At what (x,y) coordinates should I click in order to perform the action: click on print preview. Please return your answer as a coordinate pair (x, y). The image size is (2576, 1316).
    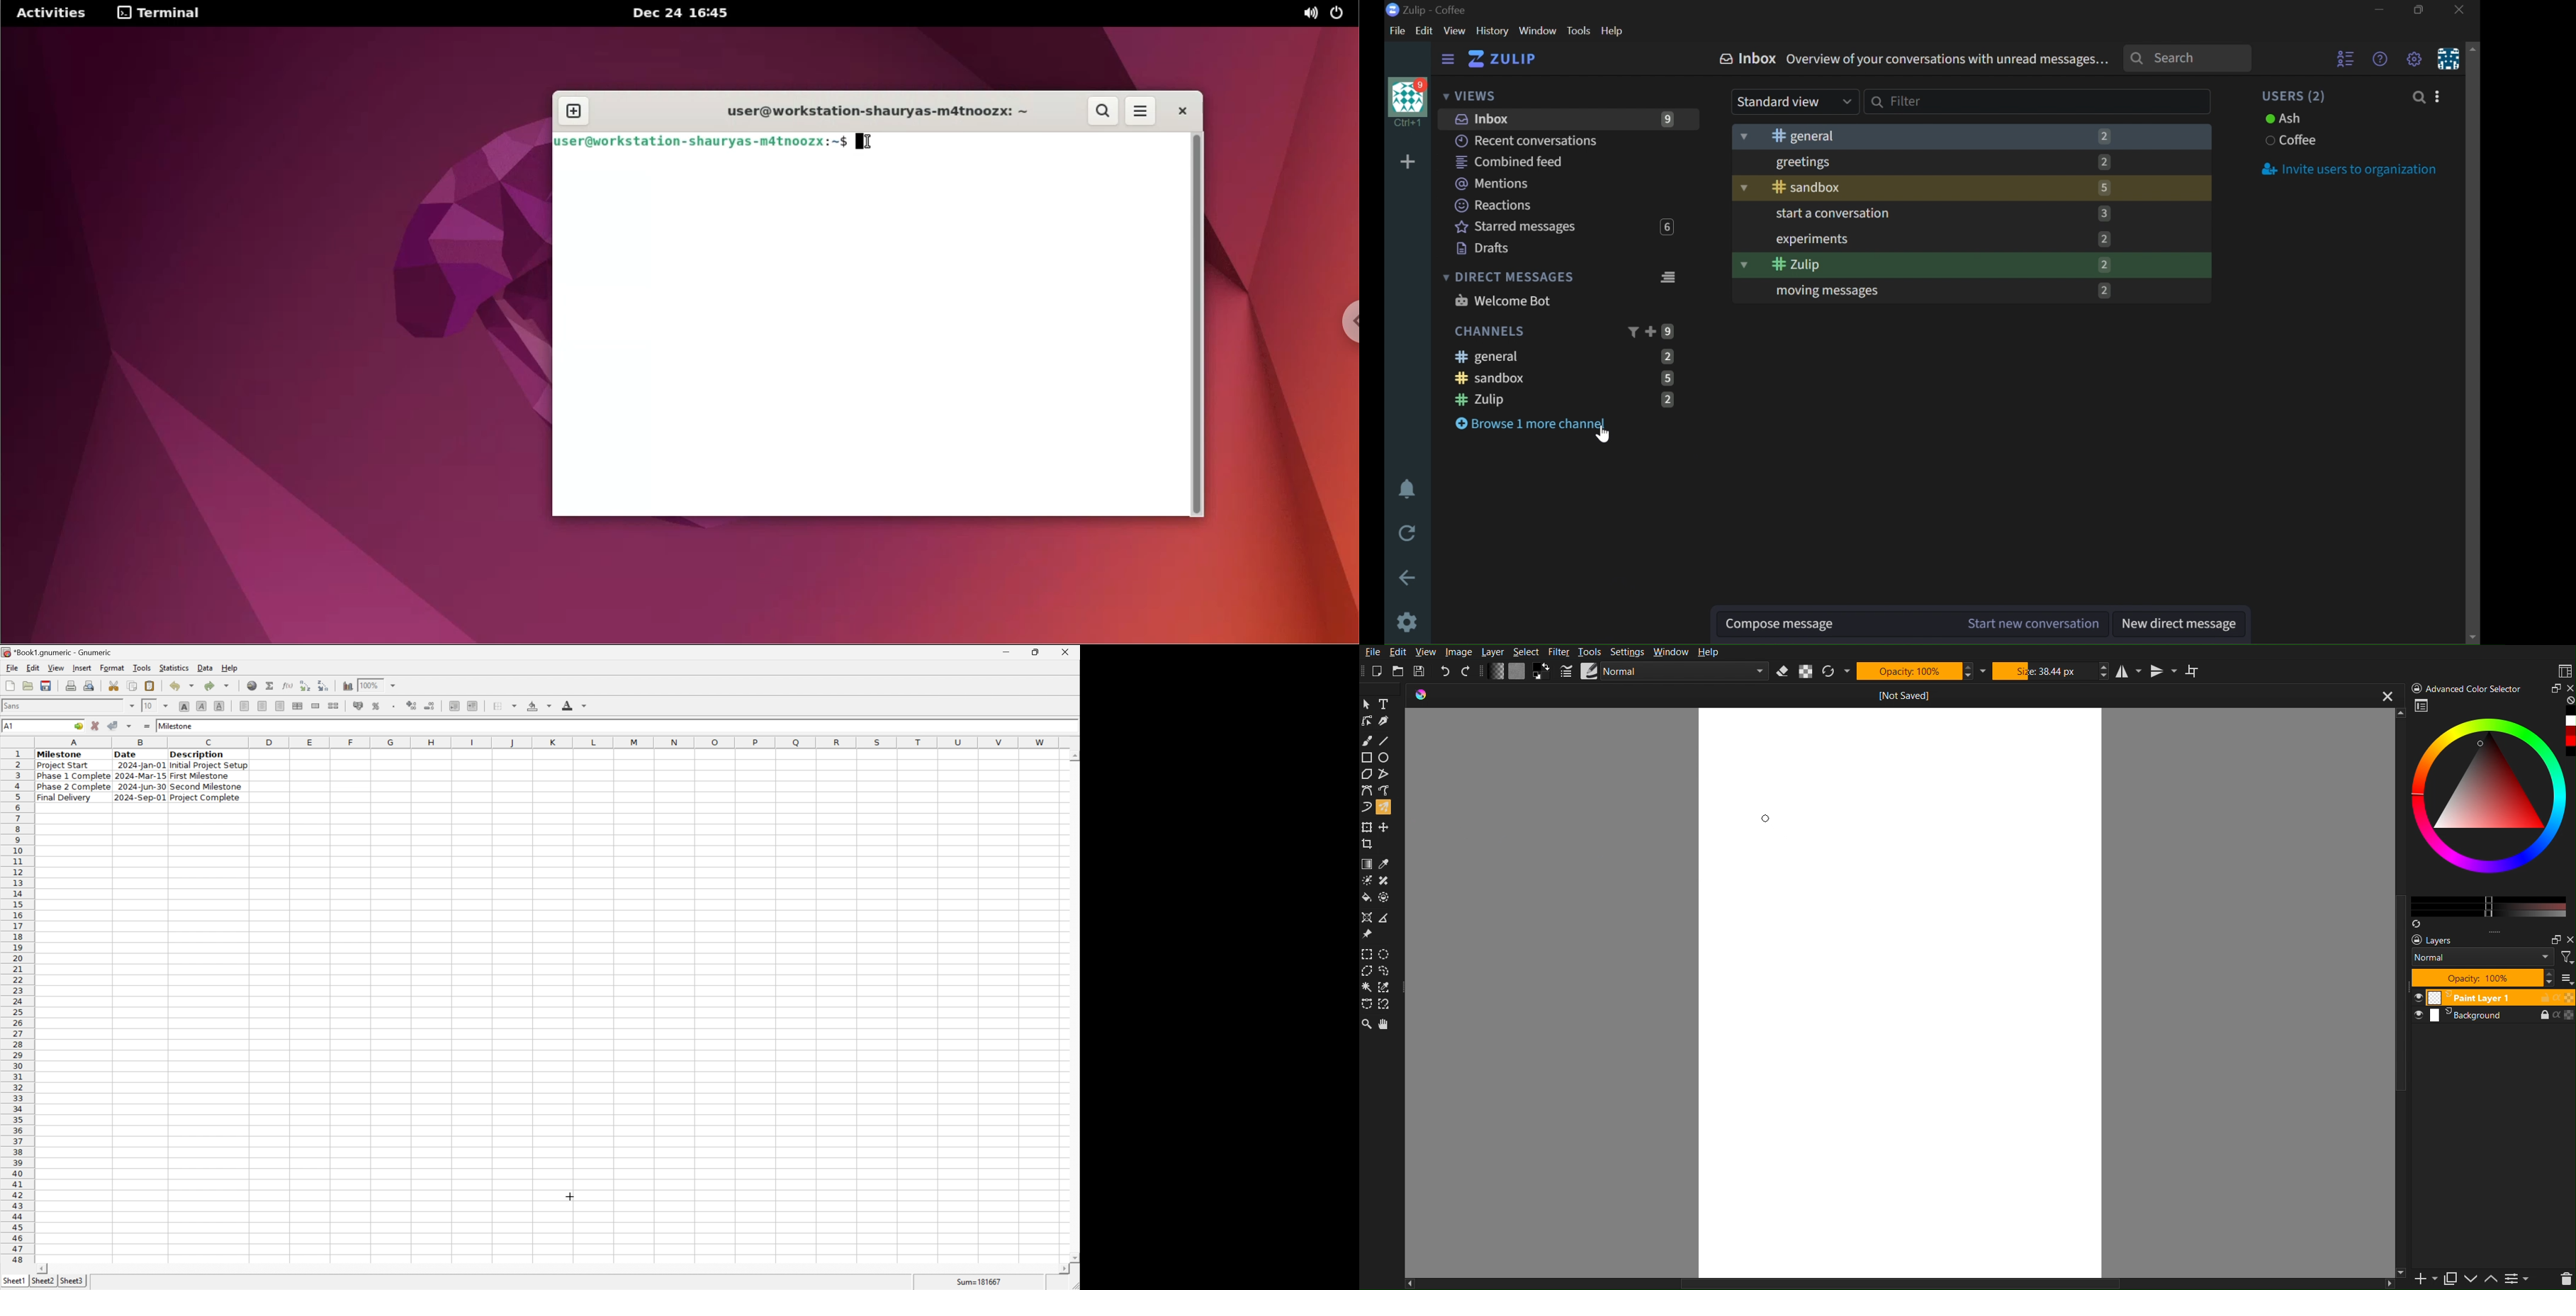
    Looking at the image, I should click on (70, 685).